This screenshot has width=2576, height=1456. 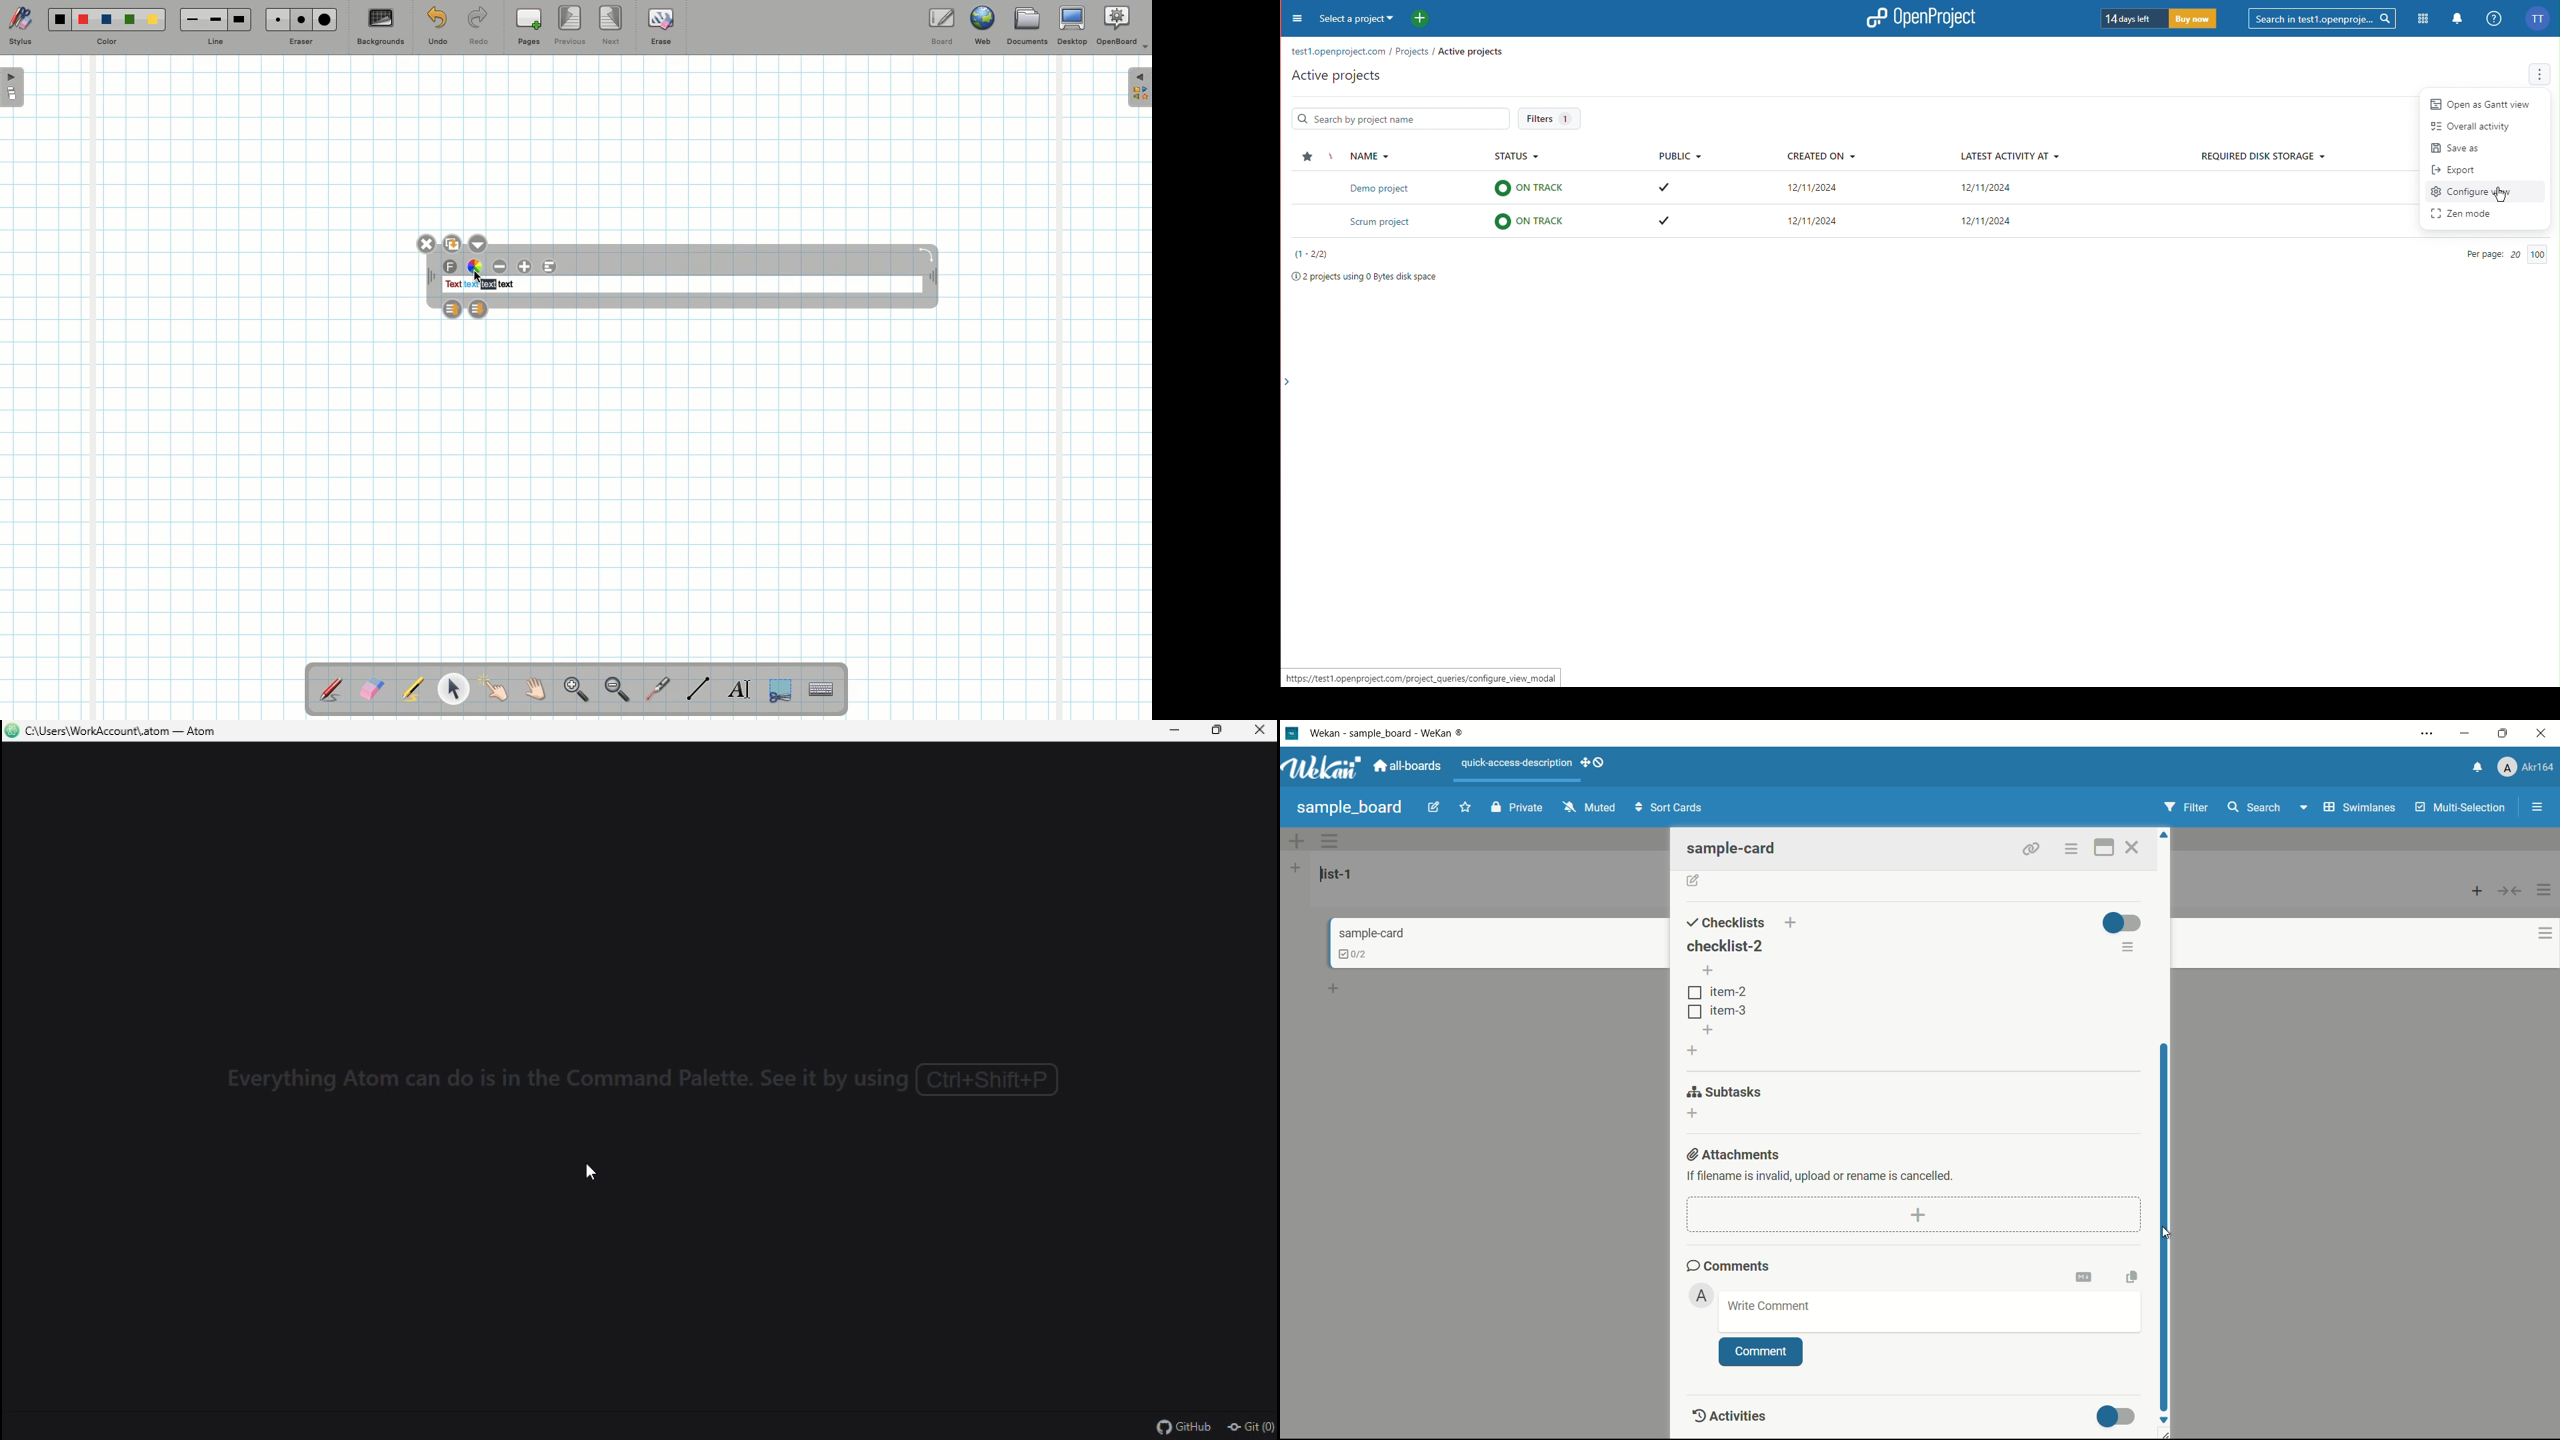 I want to click on add item, so click(x=1709, y=1030).